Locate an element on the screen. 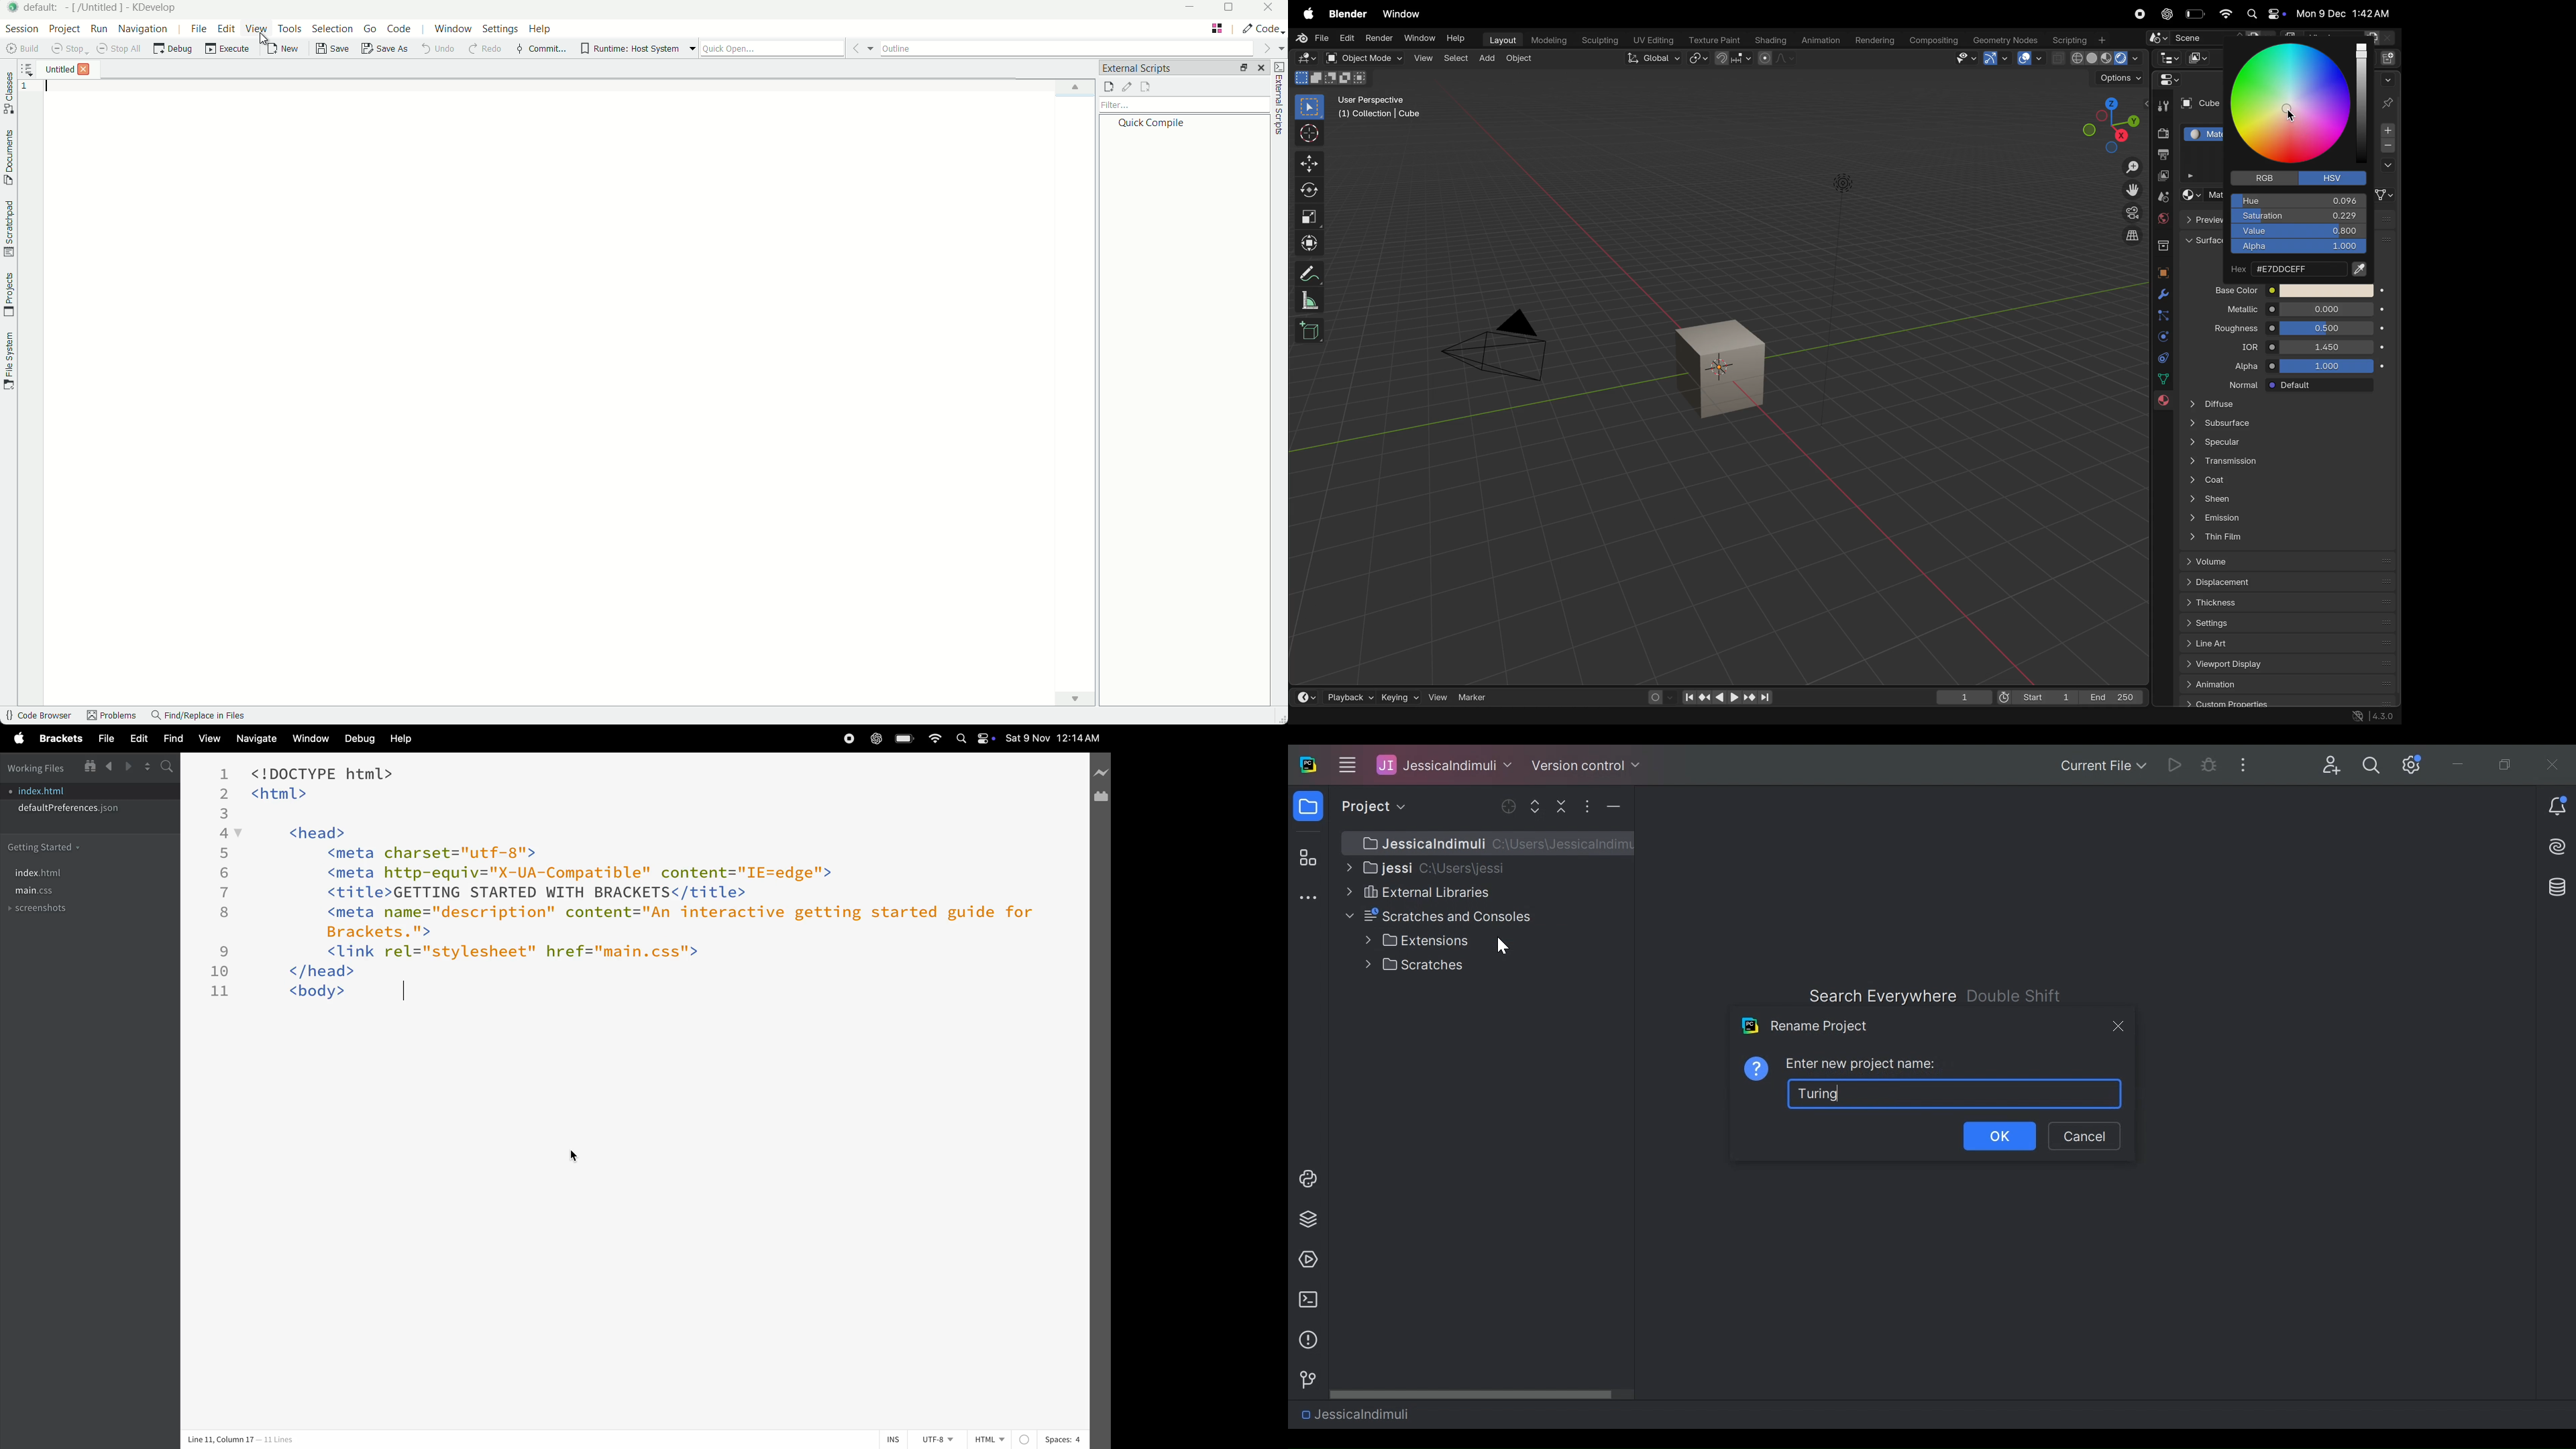 Image resolution: width=2576 pixels, height=1456 pixels. OK is located at coordinates (2001, 1137).